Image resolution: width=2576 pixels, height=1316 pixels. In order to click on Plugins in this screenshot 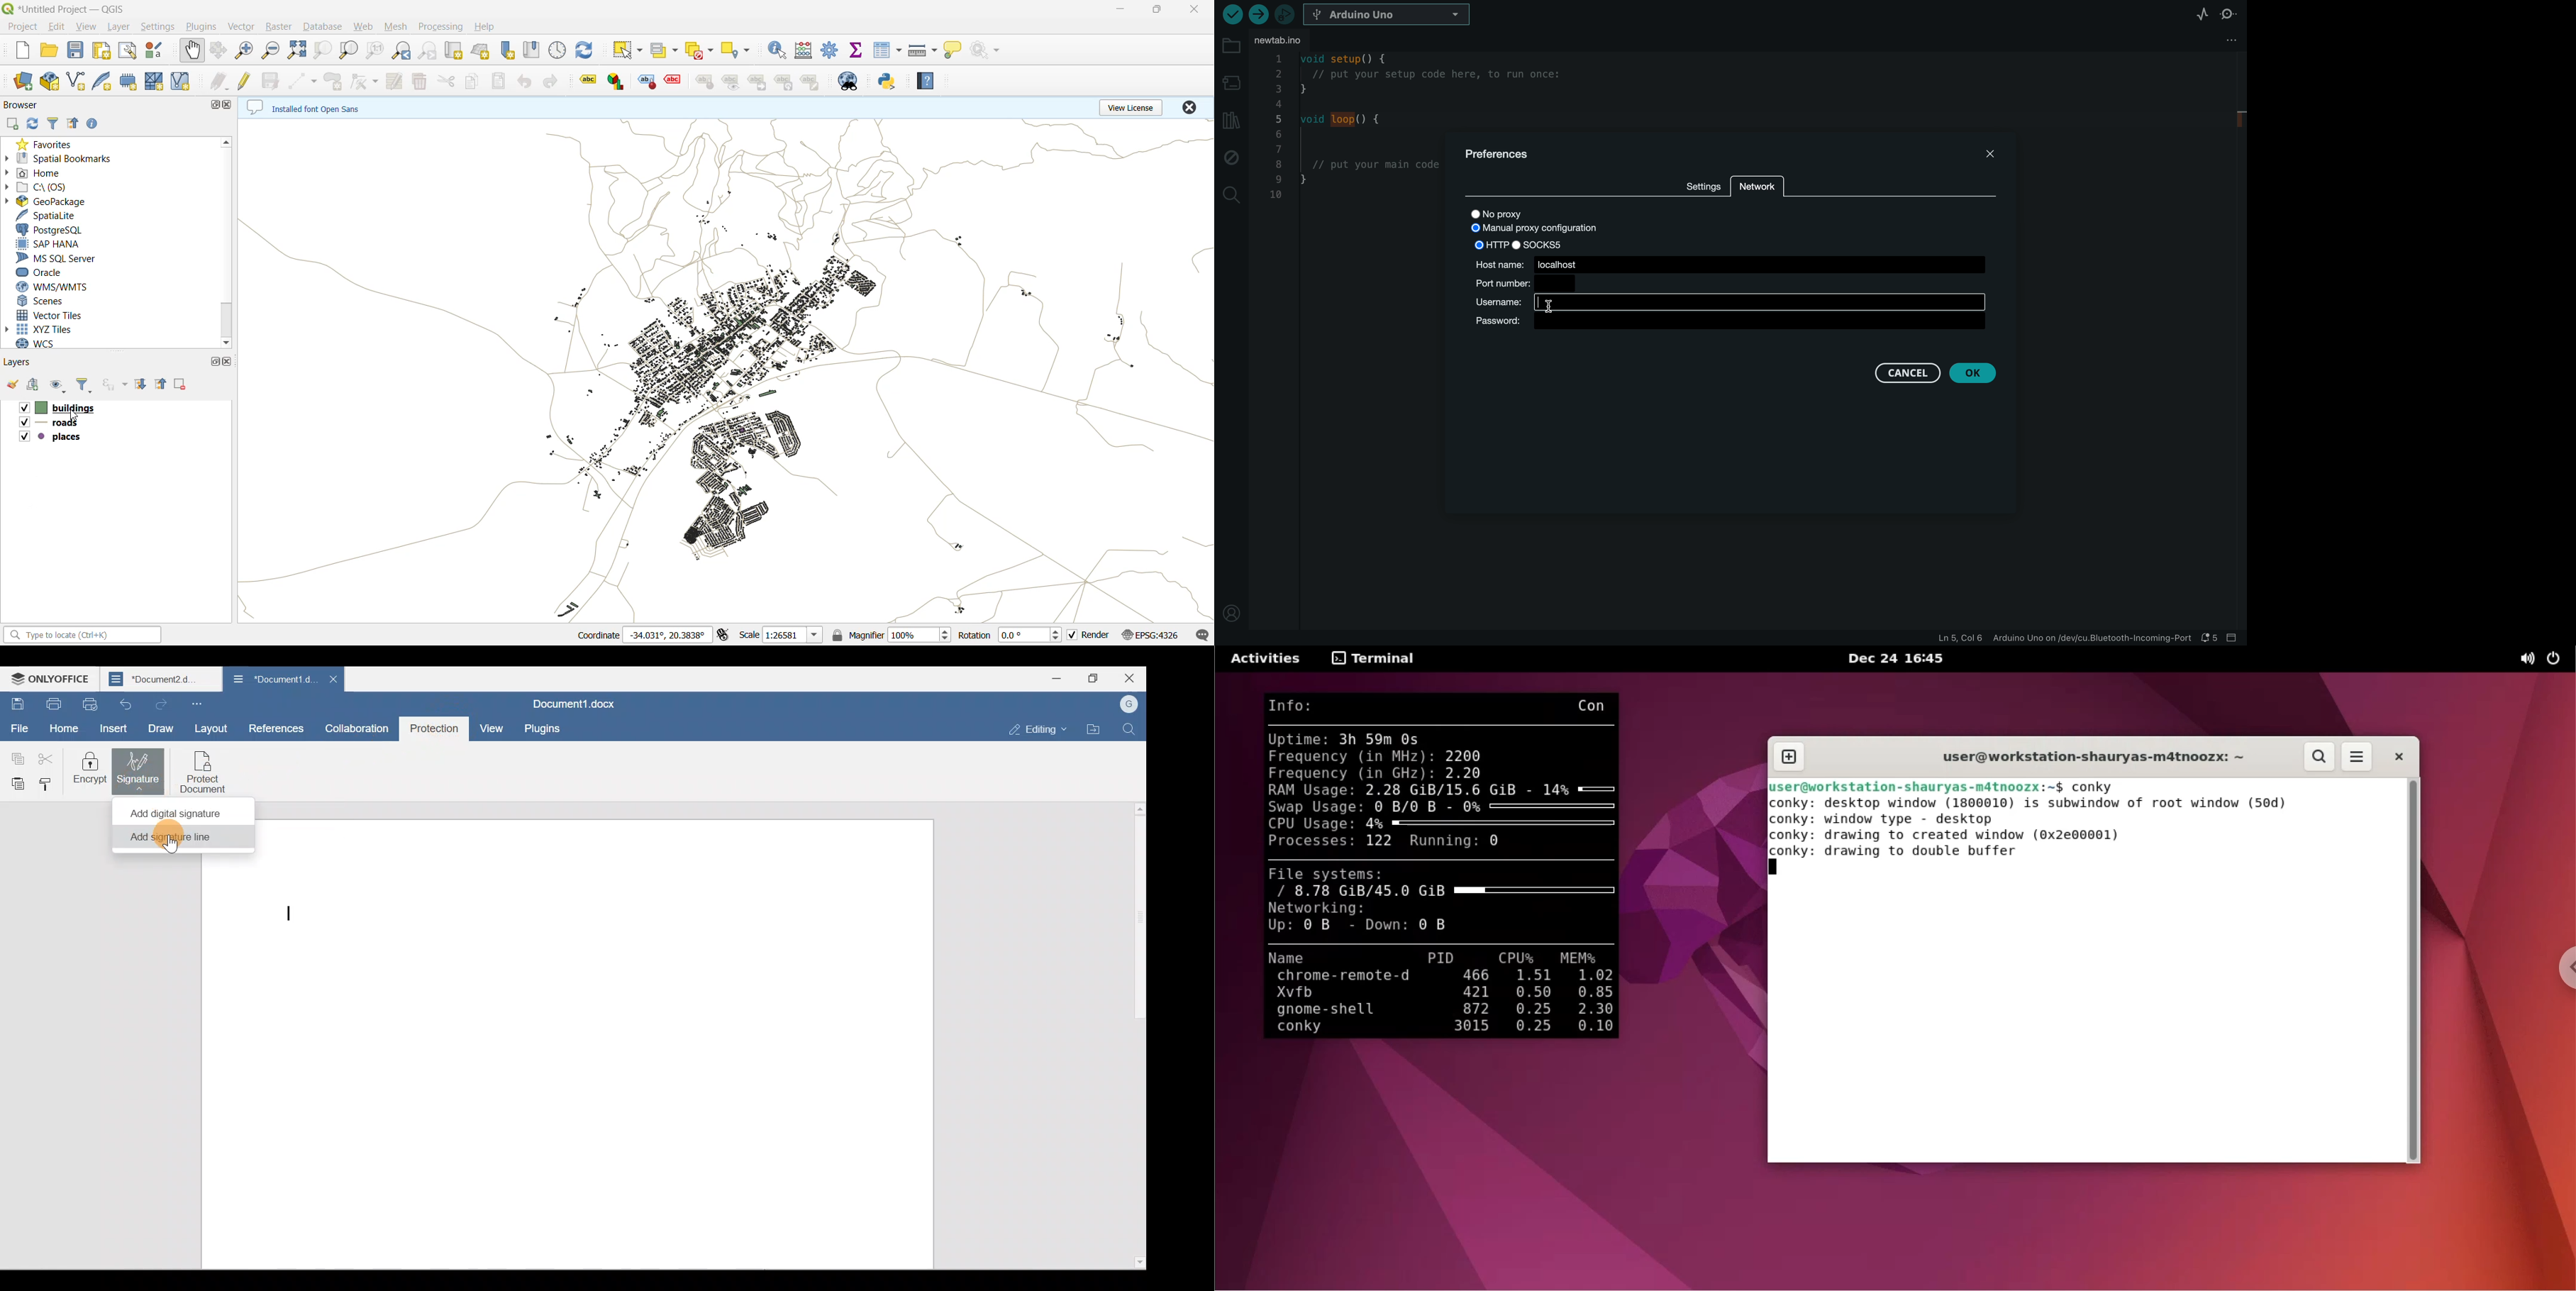, I will do `click(542, 729)`.